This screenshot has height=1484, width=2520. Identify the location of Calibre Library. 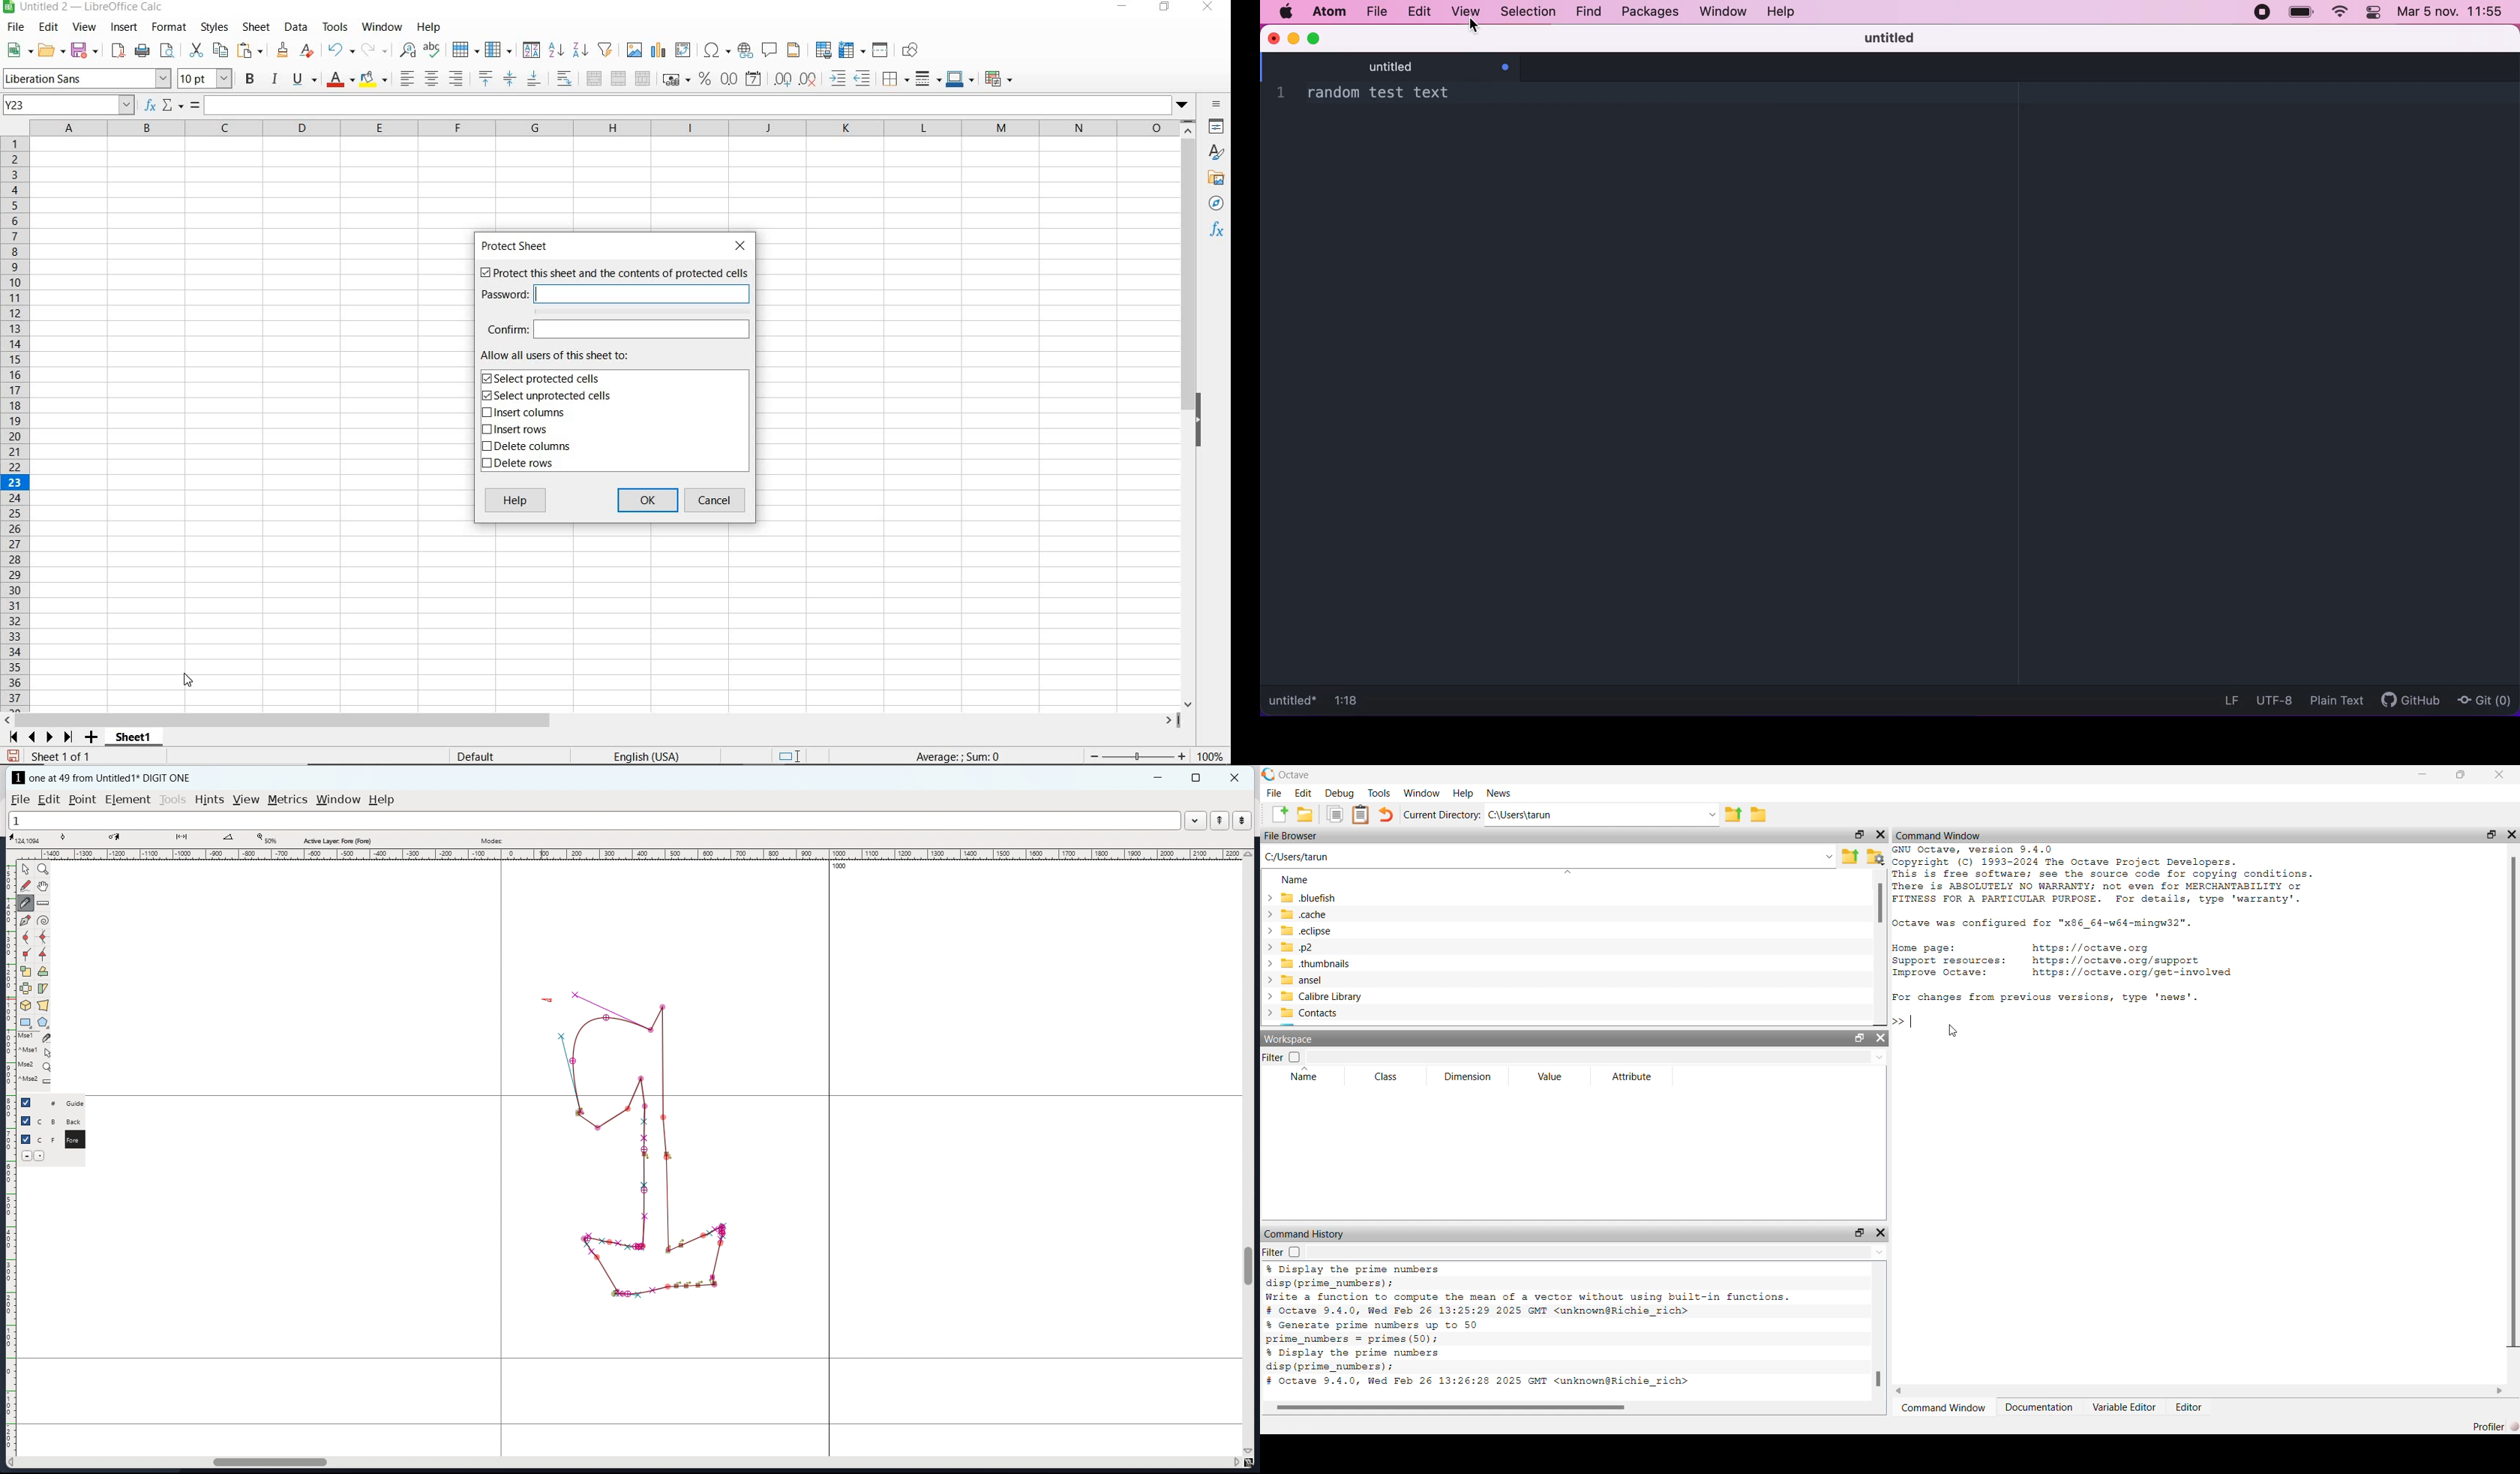
(1322, 997).